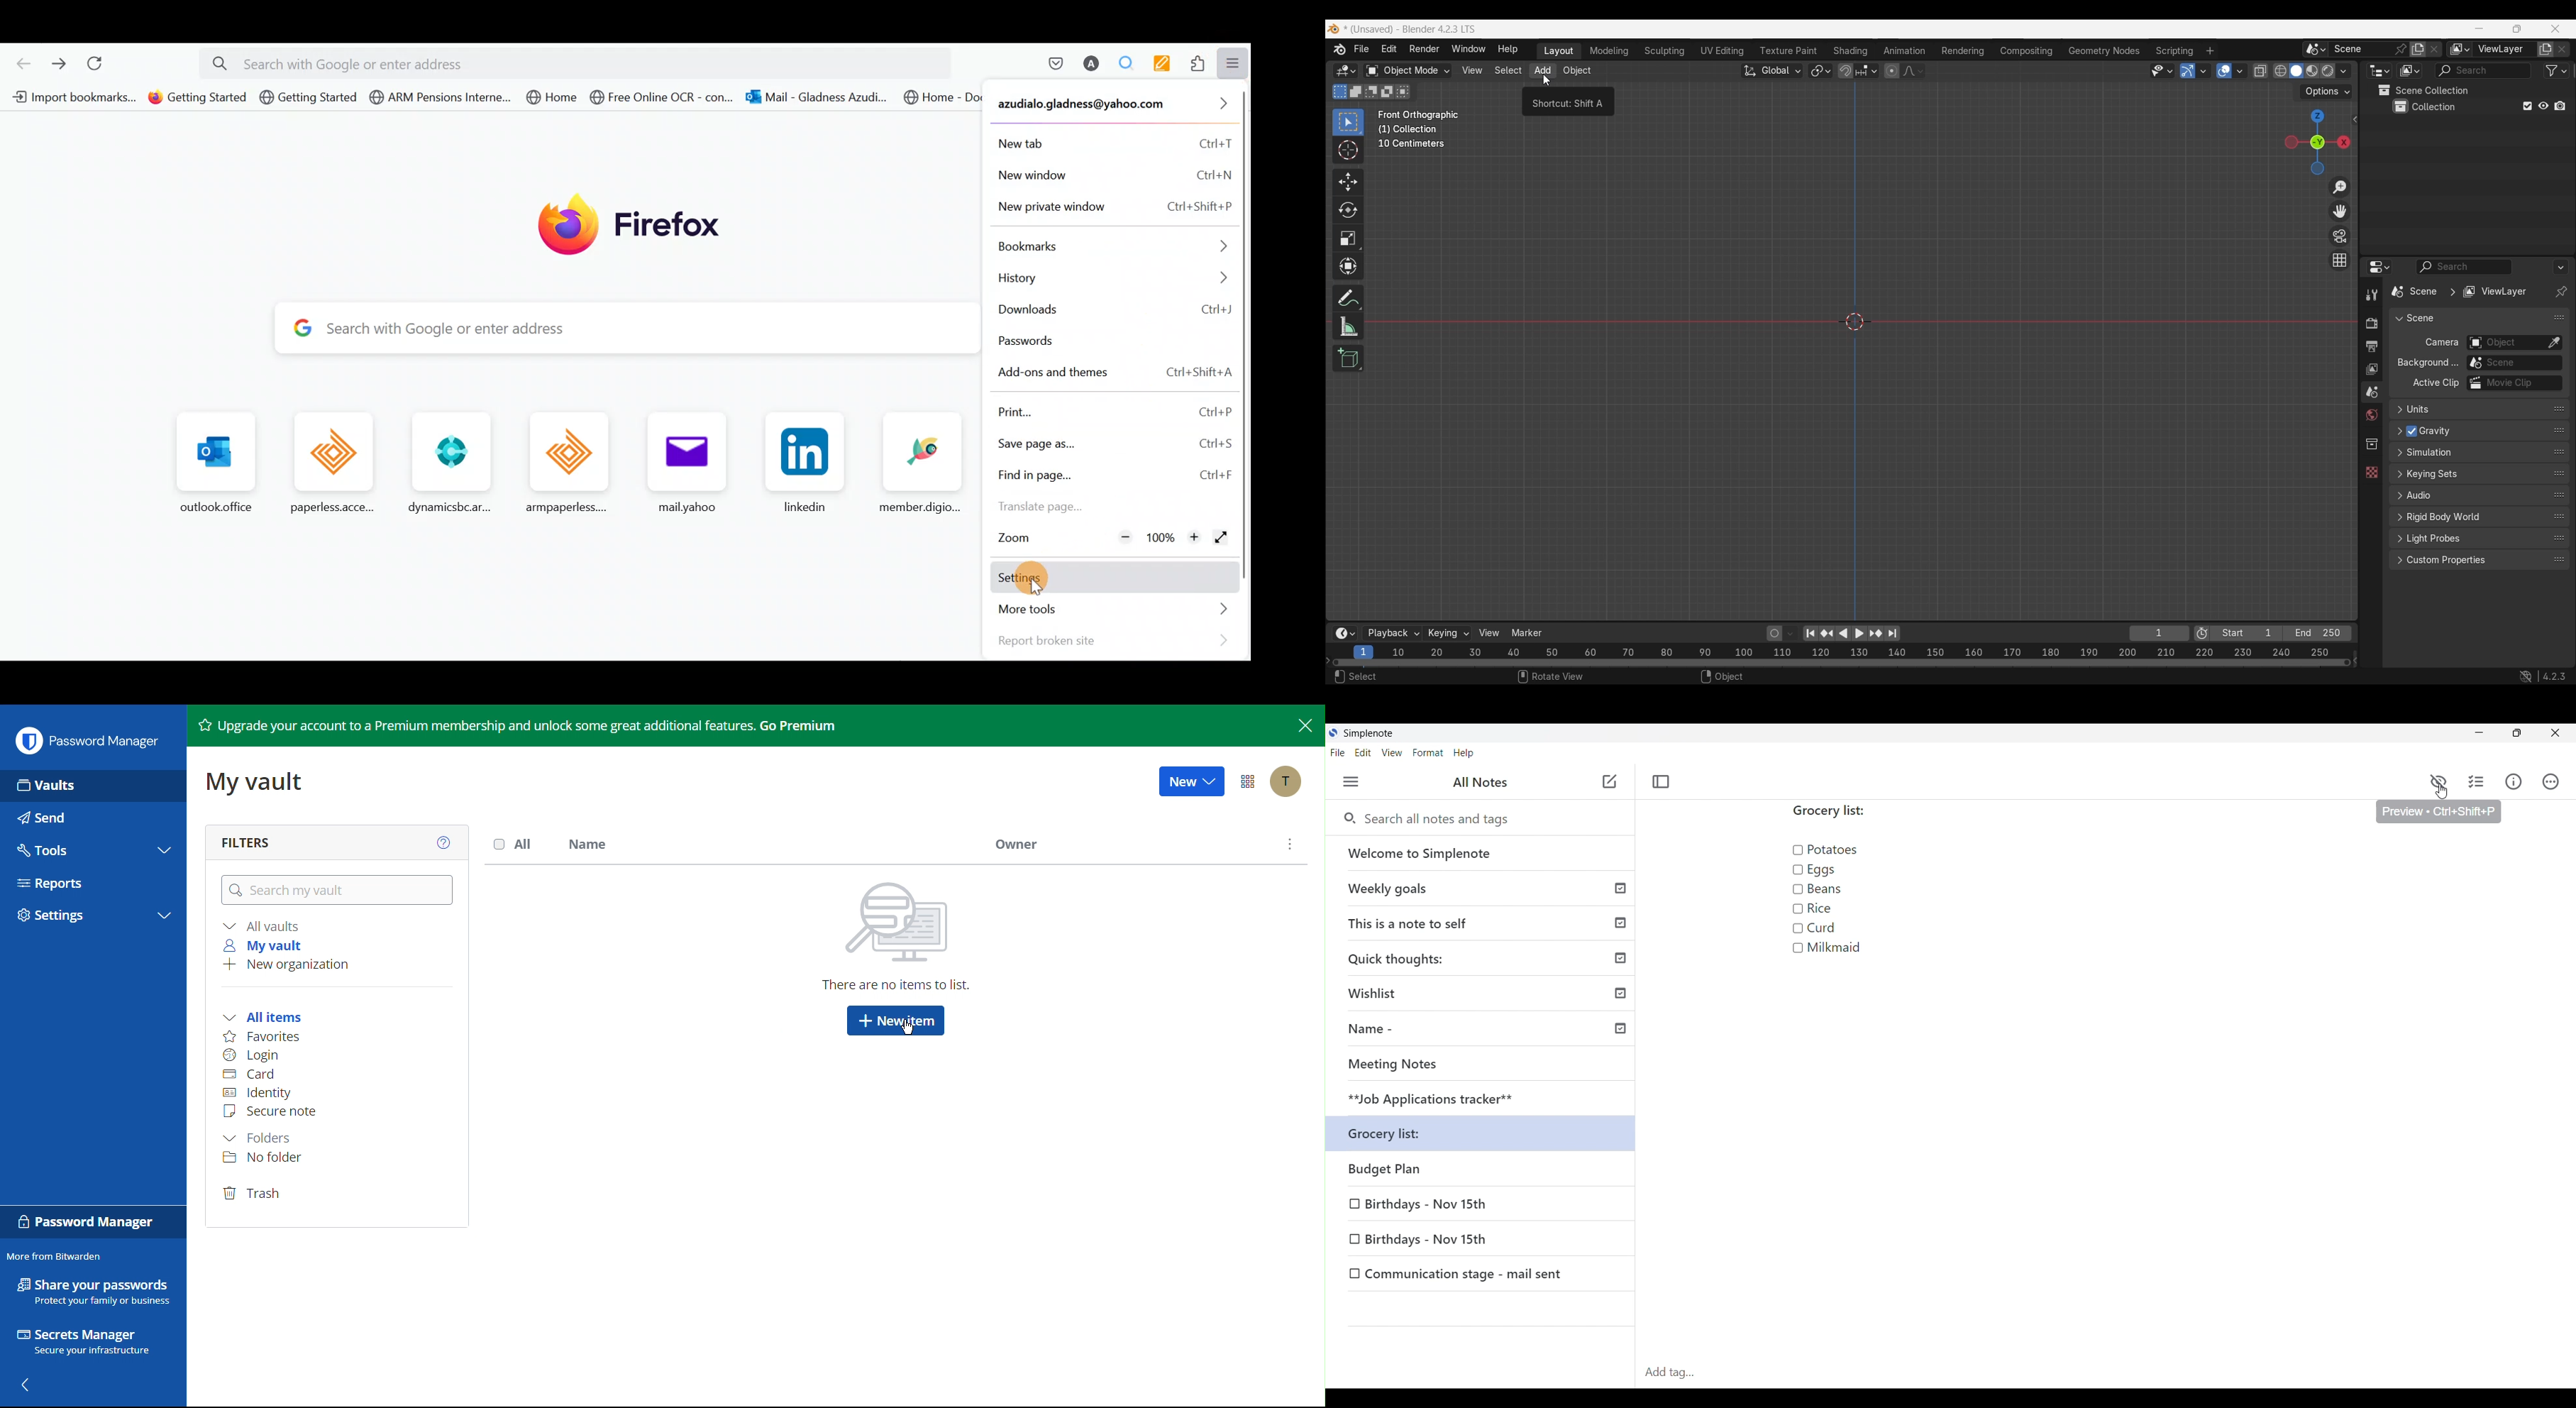 The image size is (2576, 1428). Describe the element at coordinates (1069, 504) in the screenshot. I see `Translate page` at that location.